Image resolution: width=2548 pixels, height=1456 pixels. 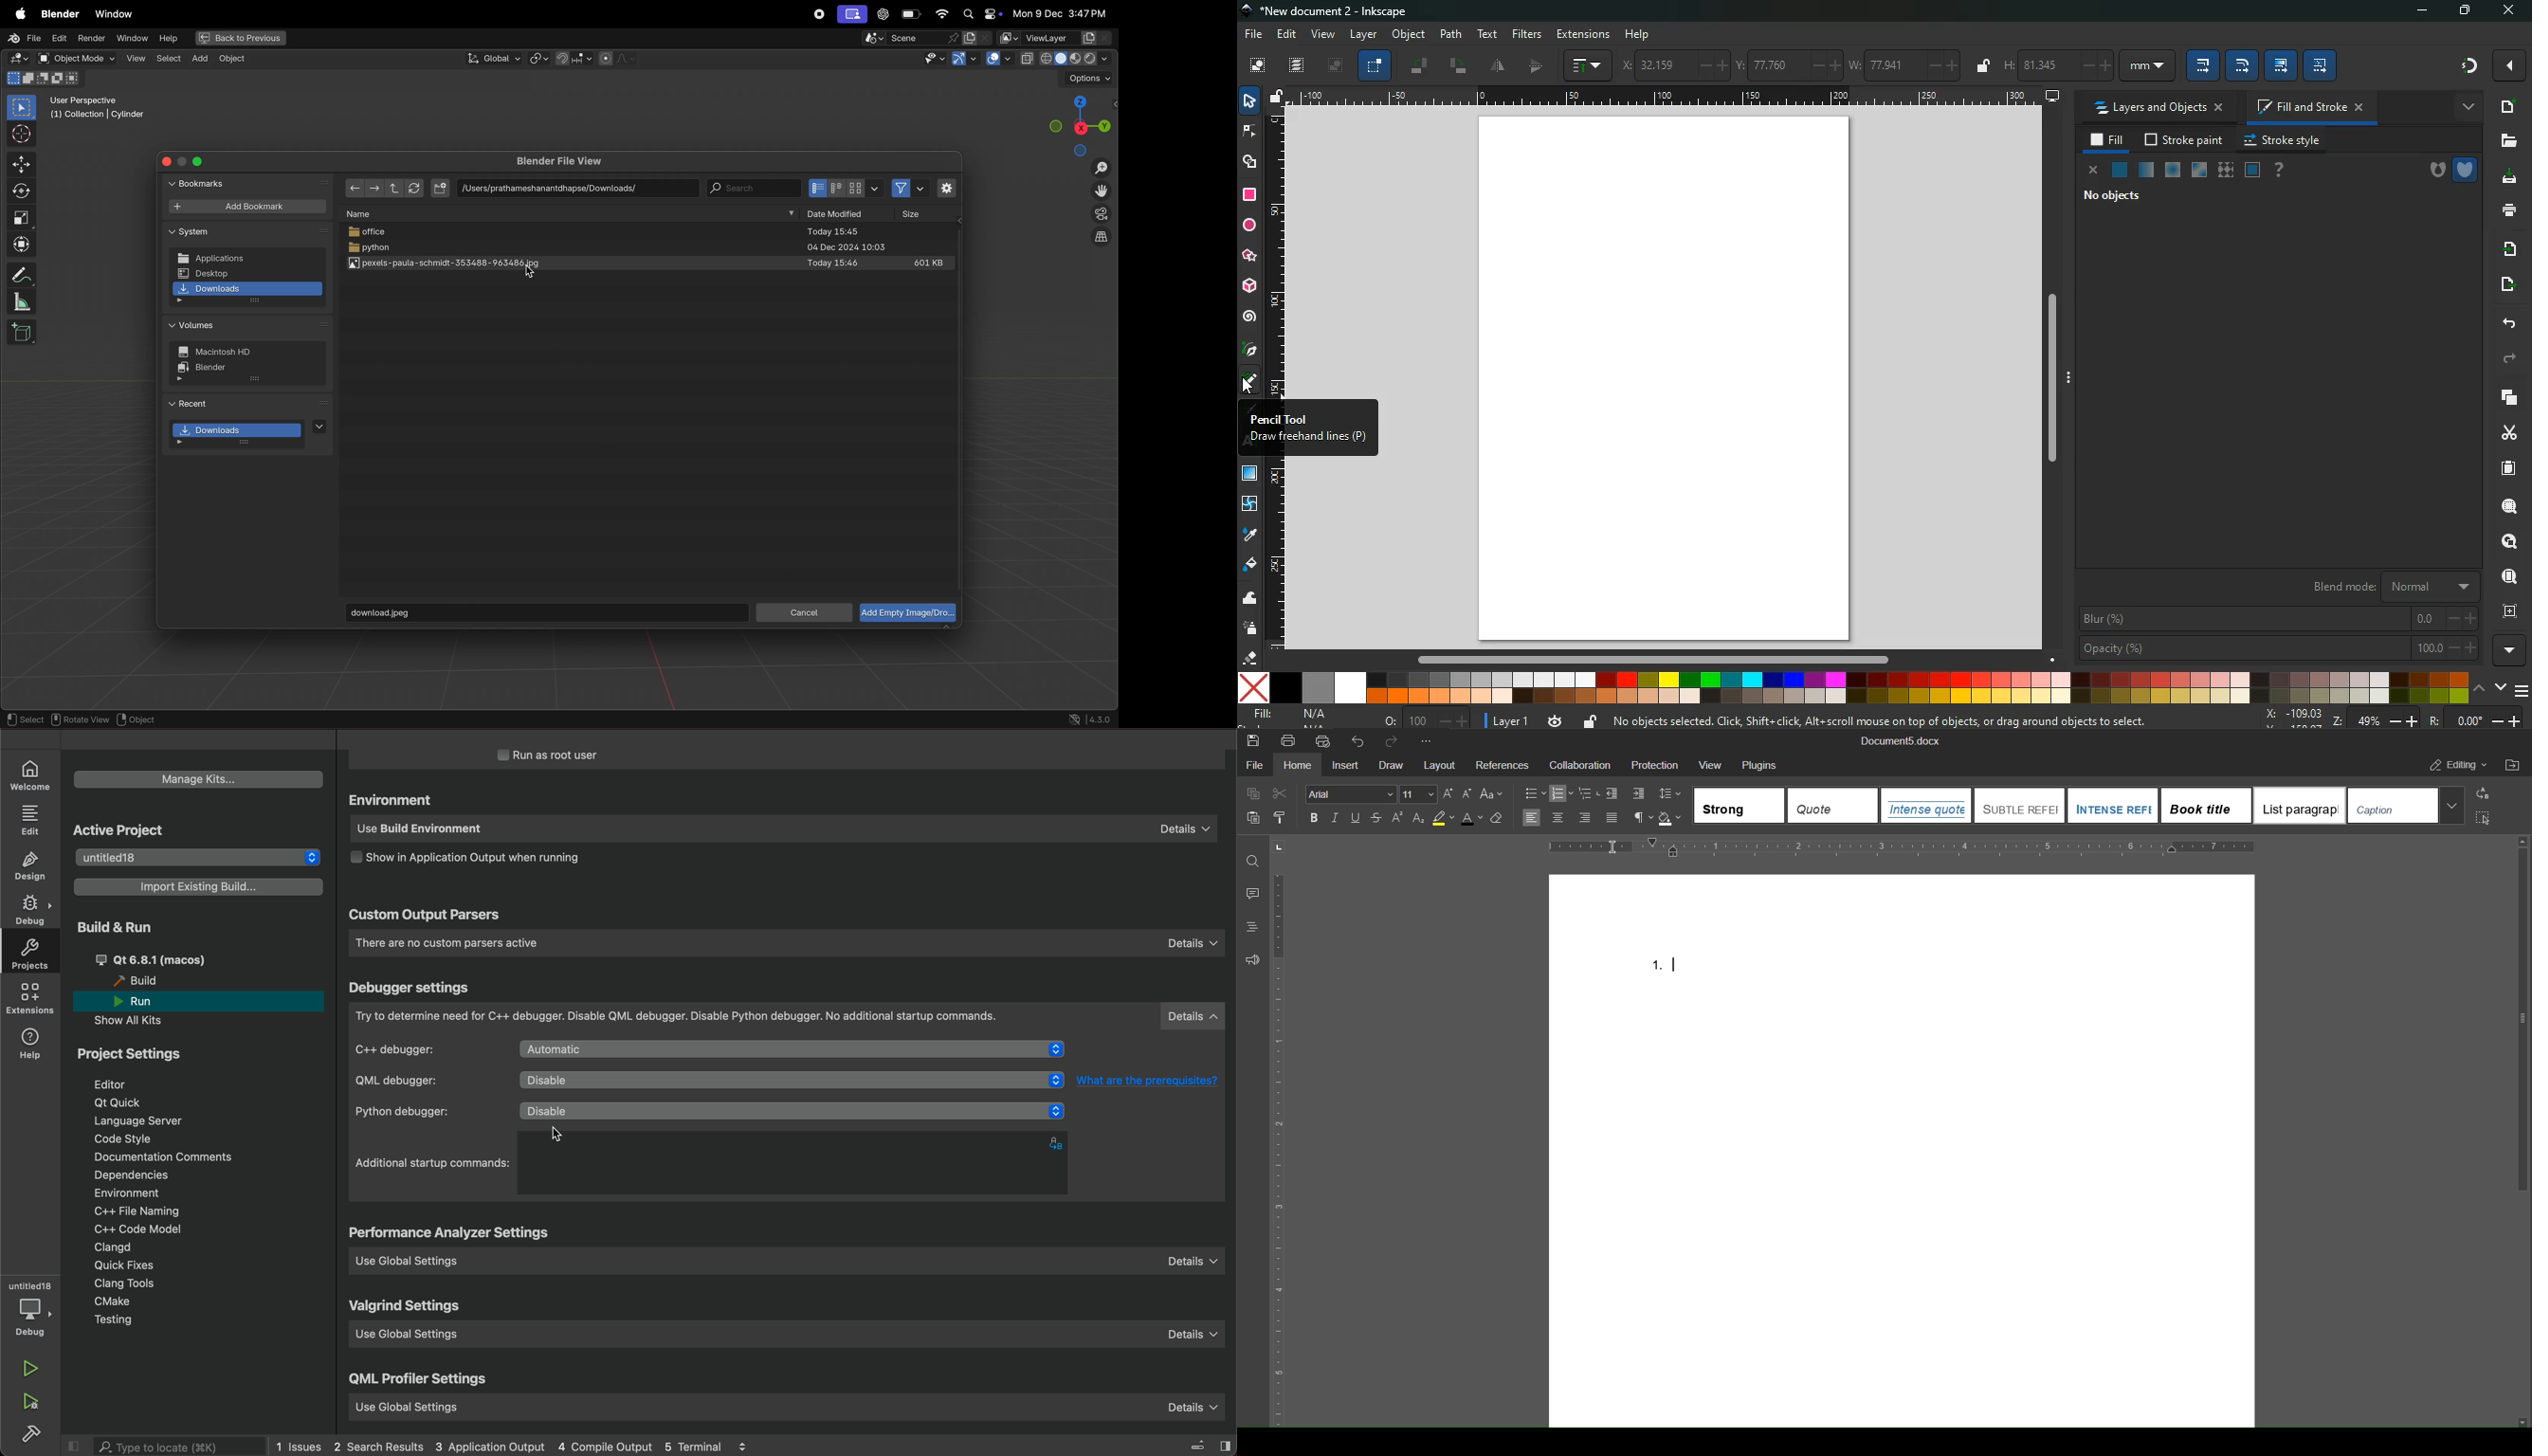 What do you see at coordinates (1301, 767) in the screenshot?
I see `Home` at bounding box center [1301, 767].